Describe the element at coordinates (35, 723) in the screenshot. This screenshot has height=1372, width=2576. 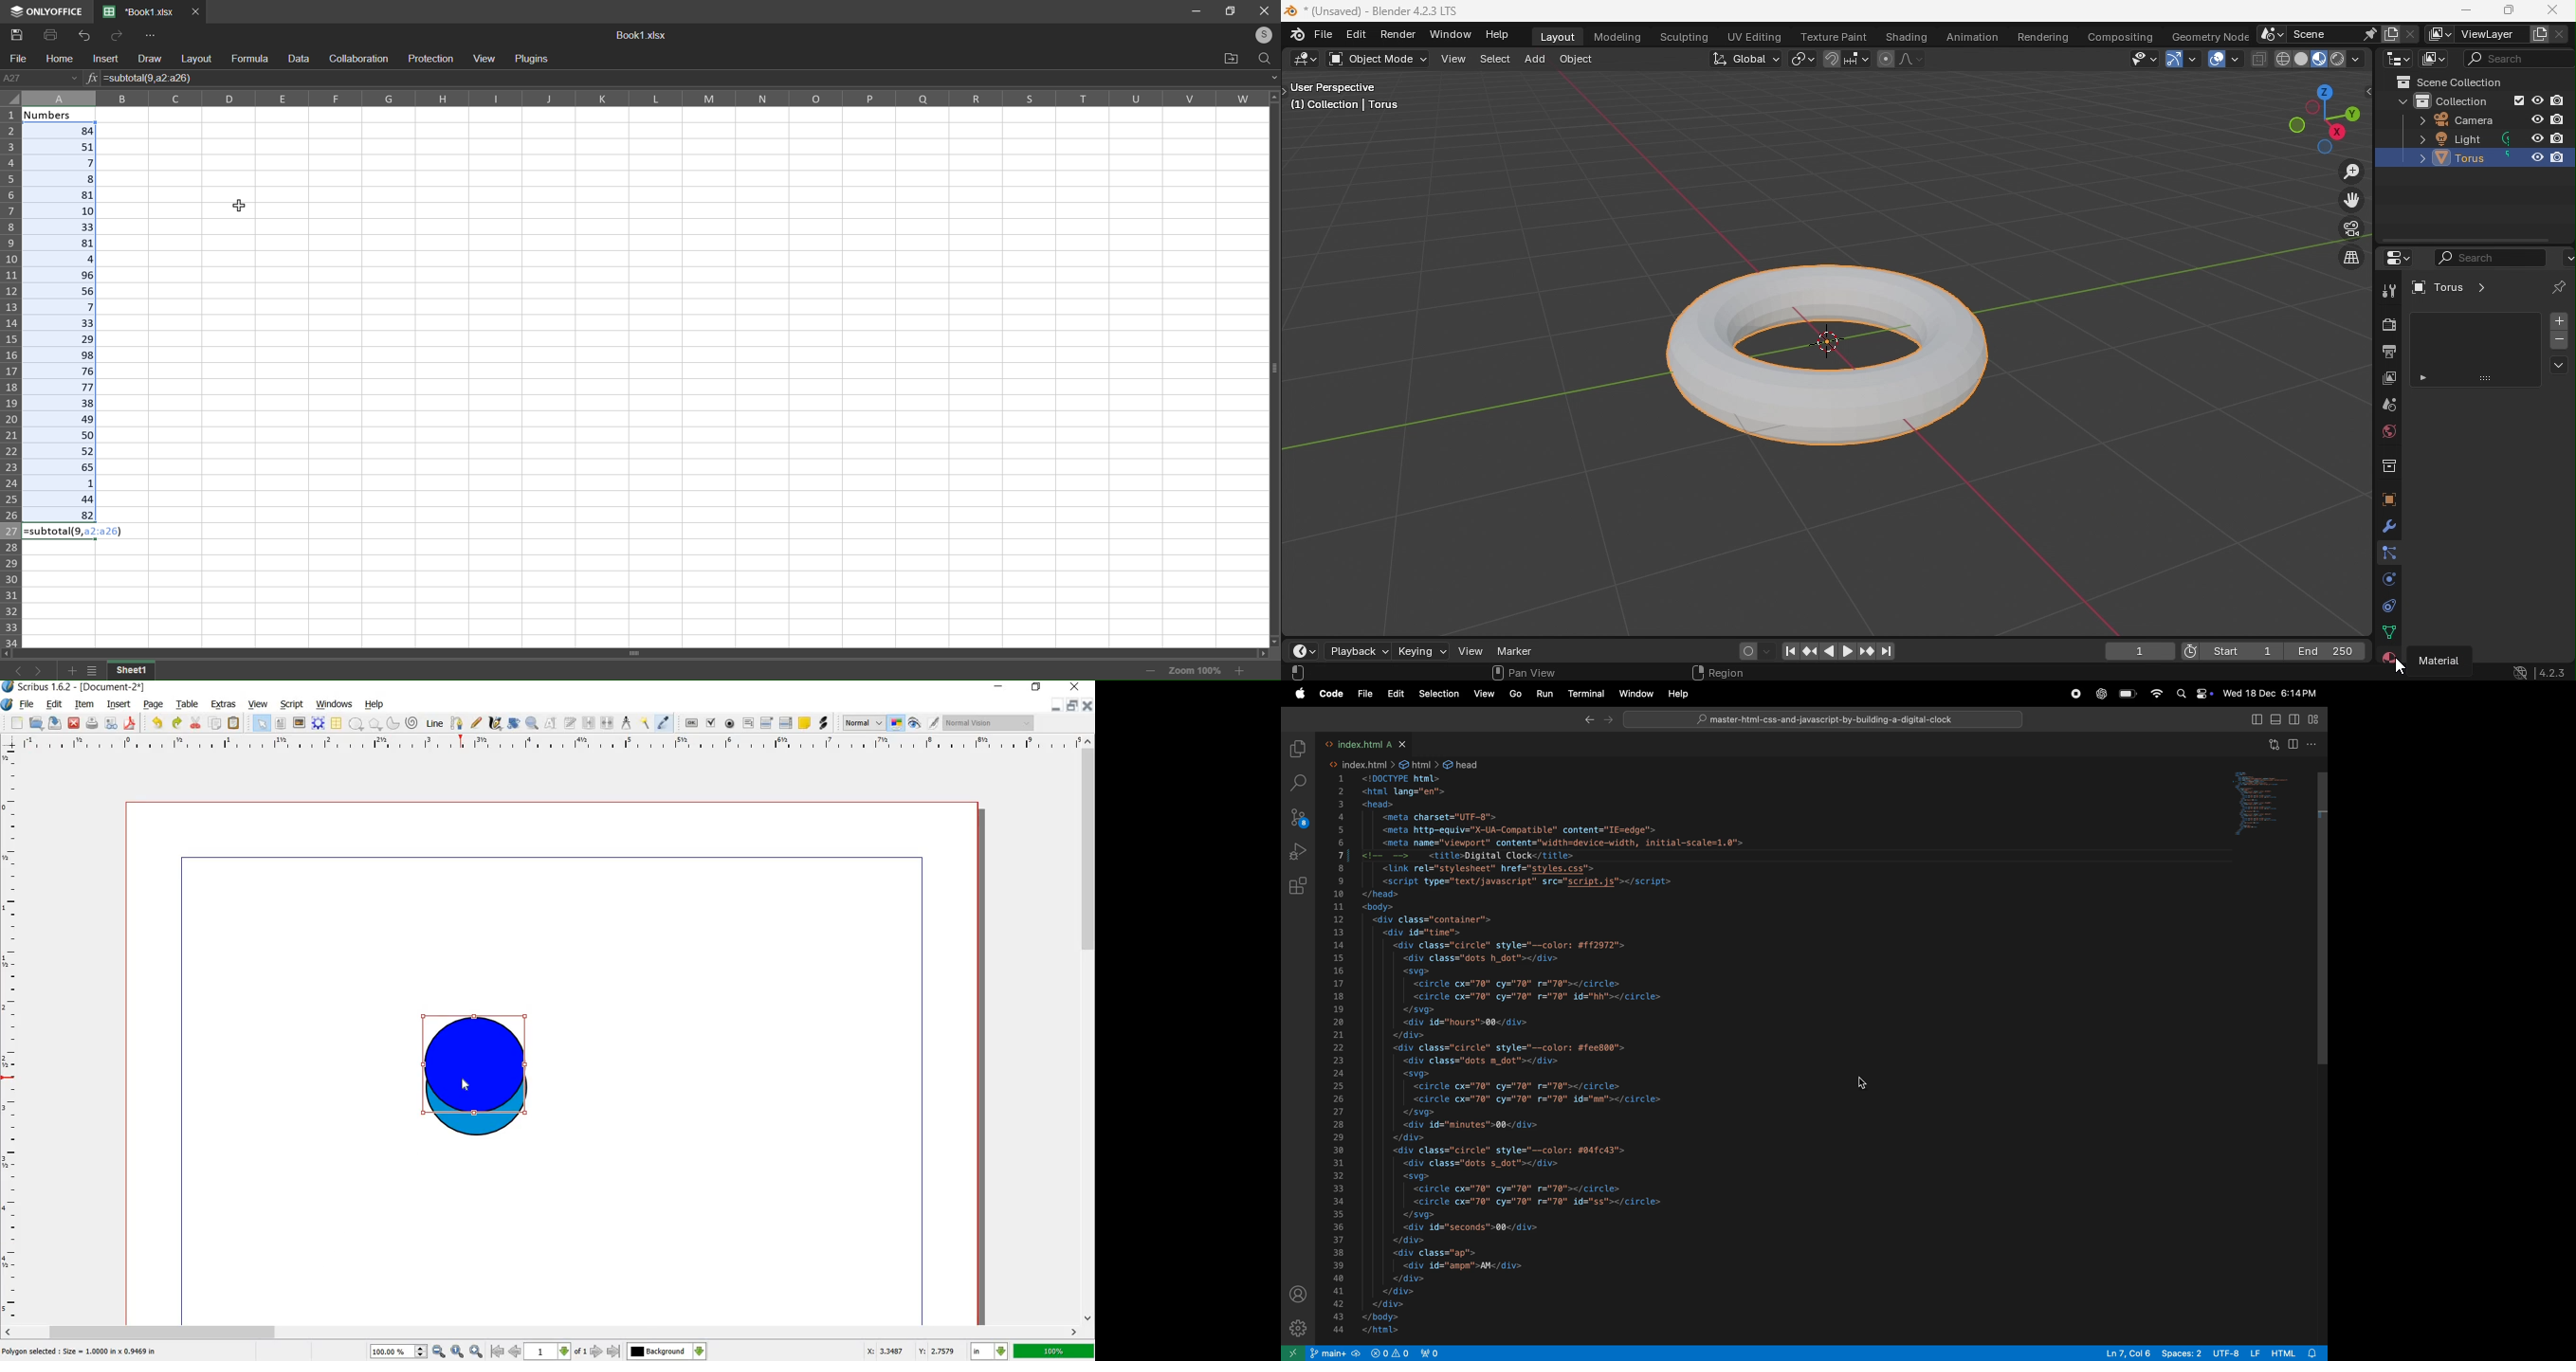
I see `open` at that location.